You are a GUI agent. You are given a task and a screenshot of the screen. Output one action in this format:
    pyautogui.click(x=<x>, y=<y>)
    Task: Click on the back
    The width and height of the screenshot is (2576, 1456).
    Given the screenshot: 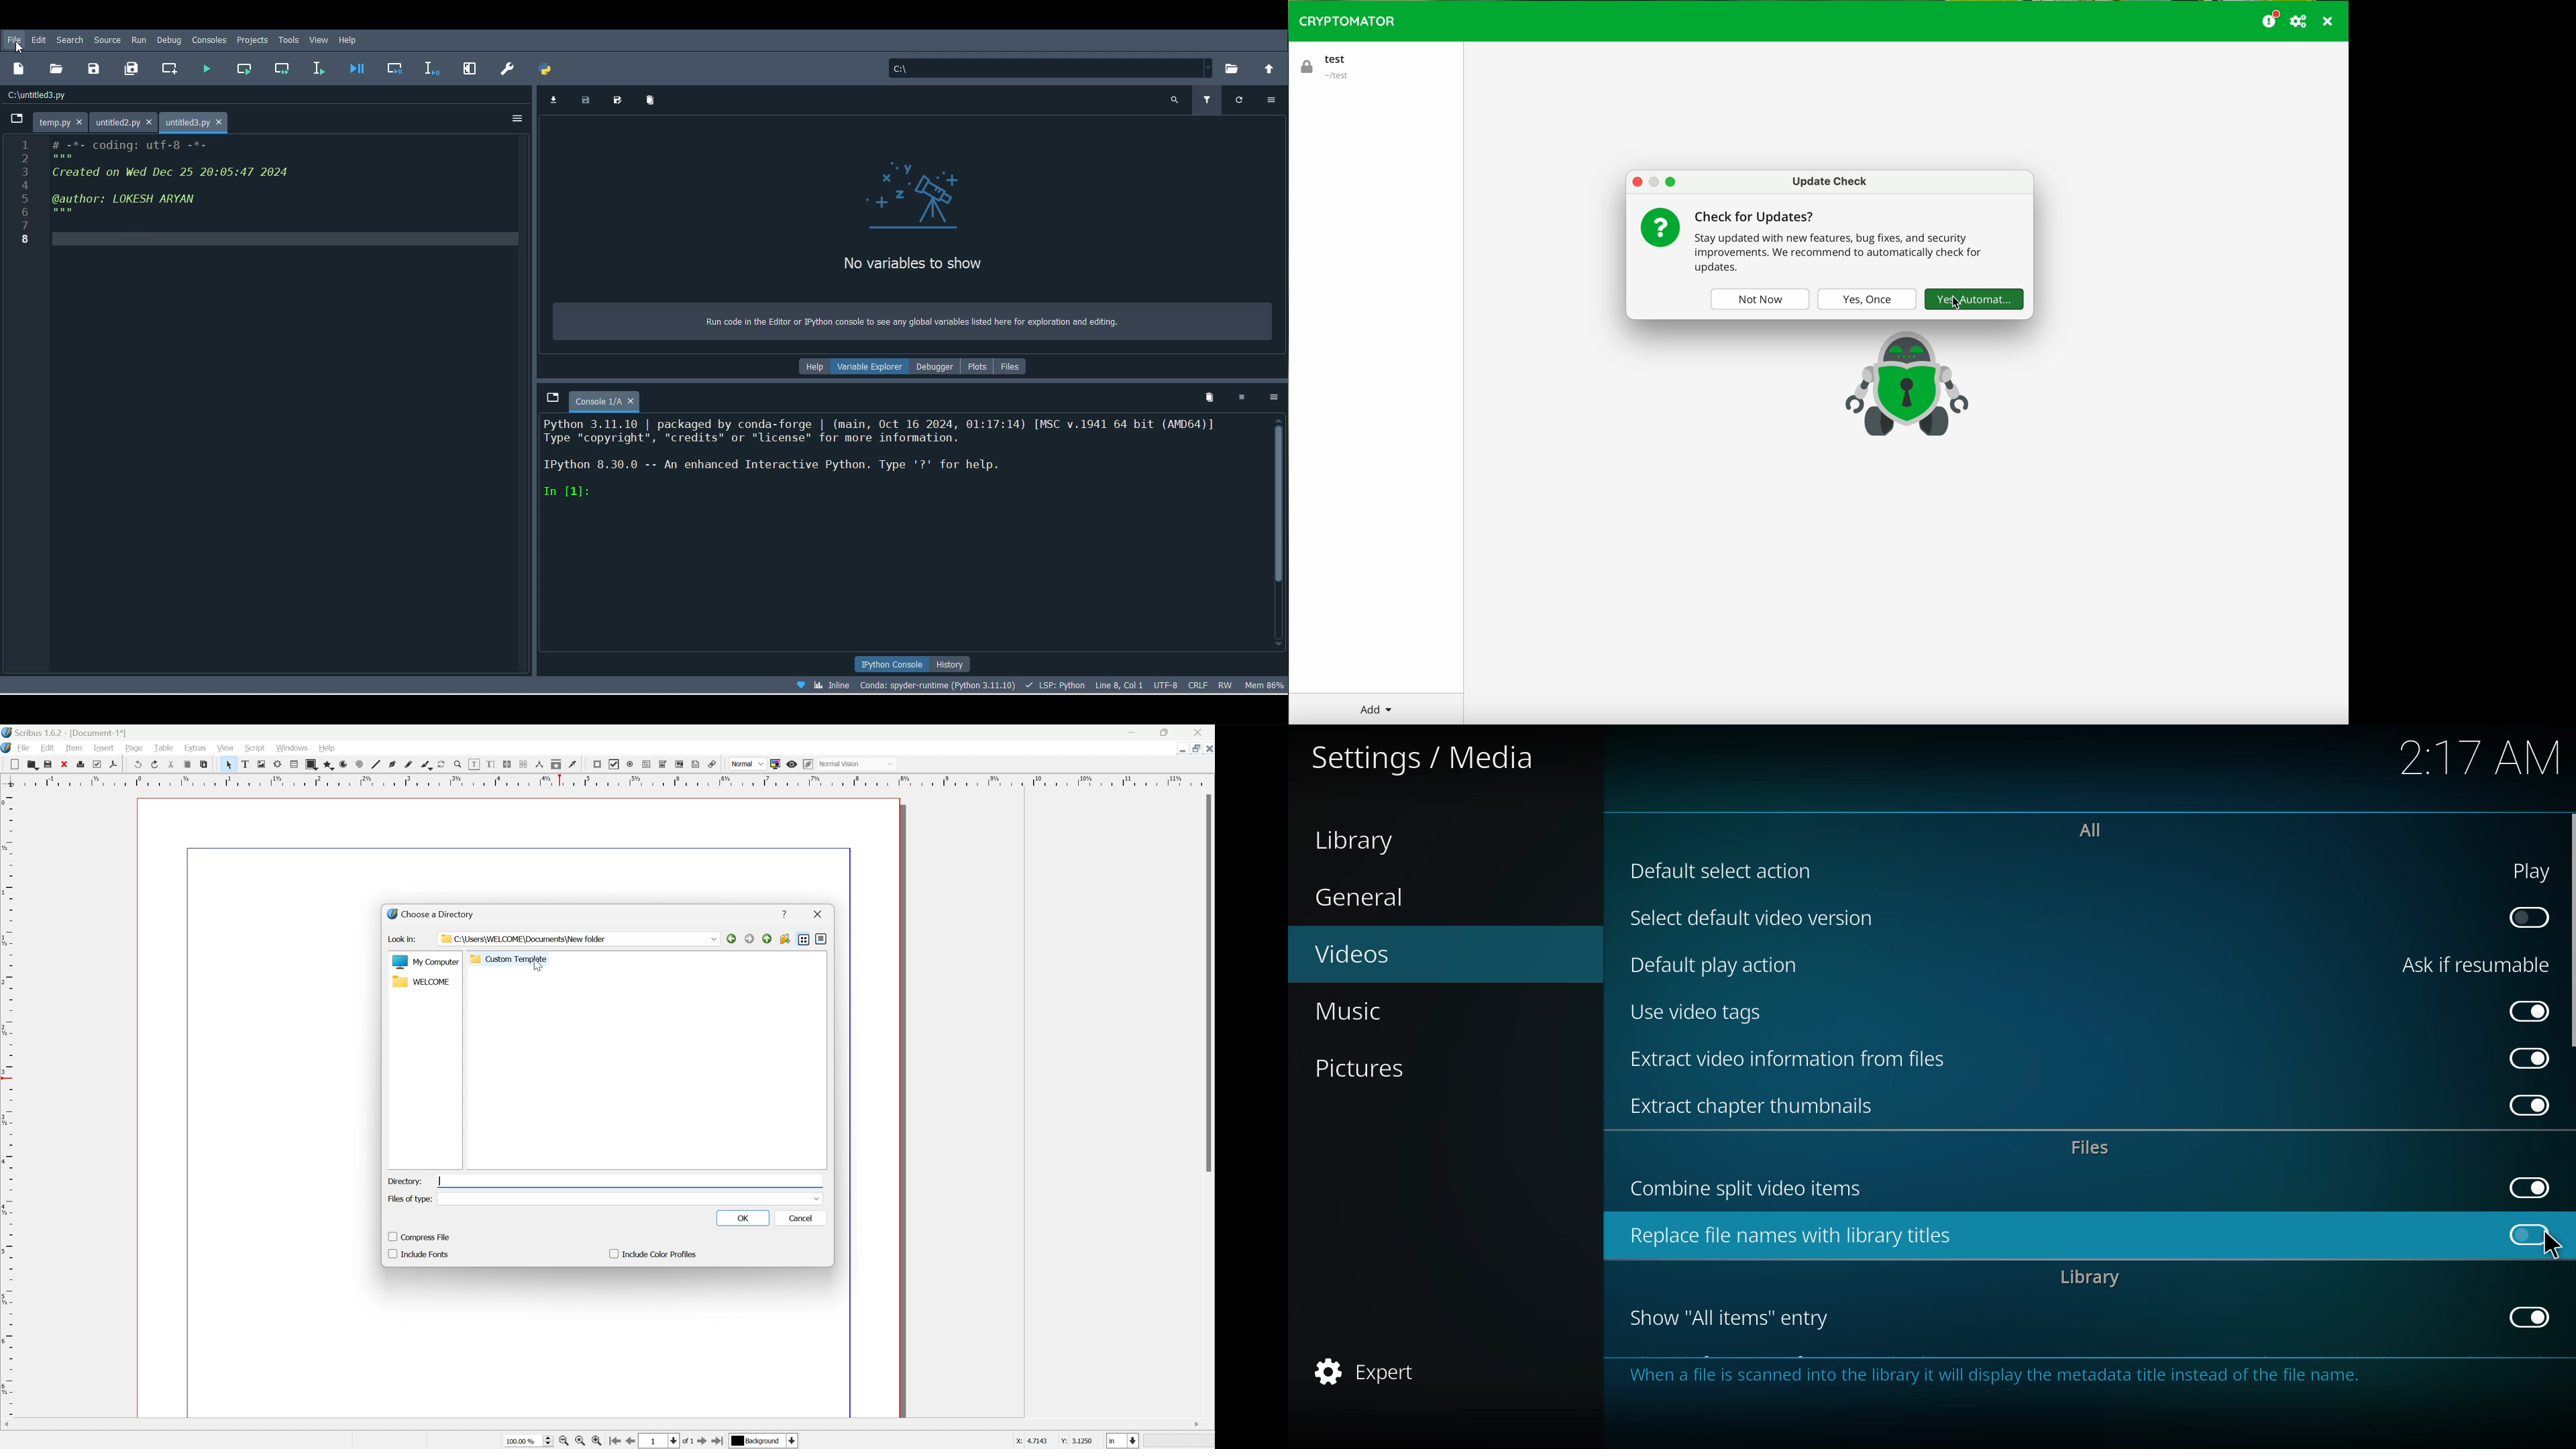 What is the action you would take?
    pyautogui.click(x=732, y=939)
    